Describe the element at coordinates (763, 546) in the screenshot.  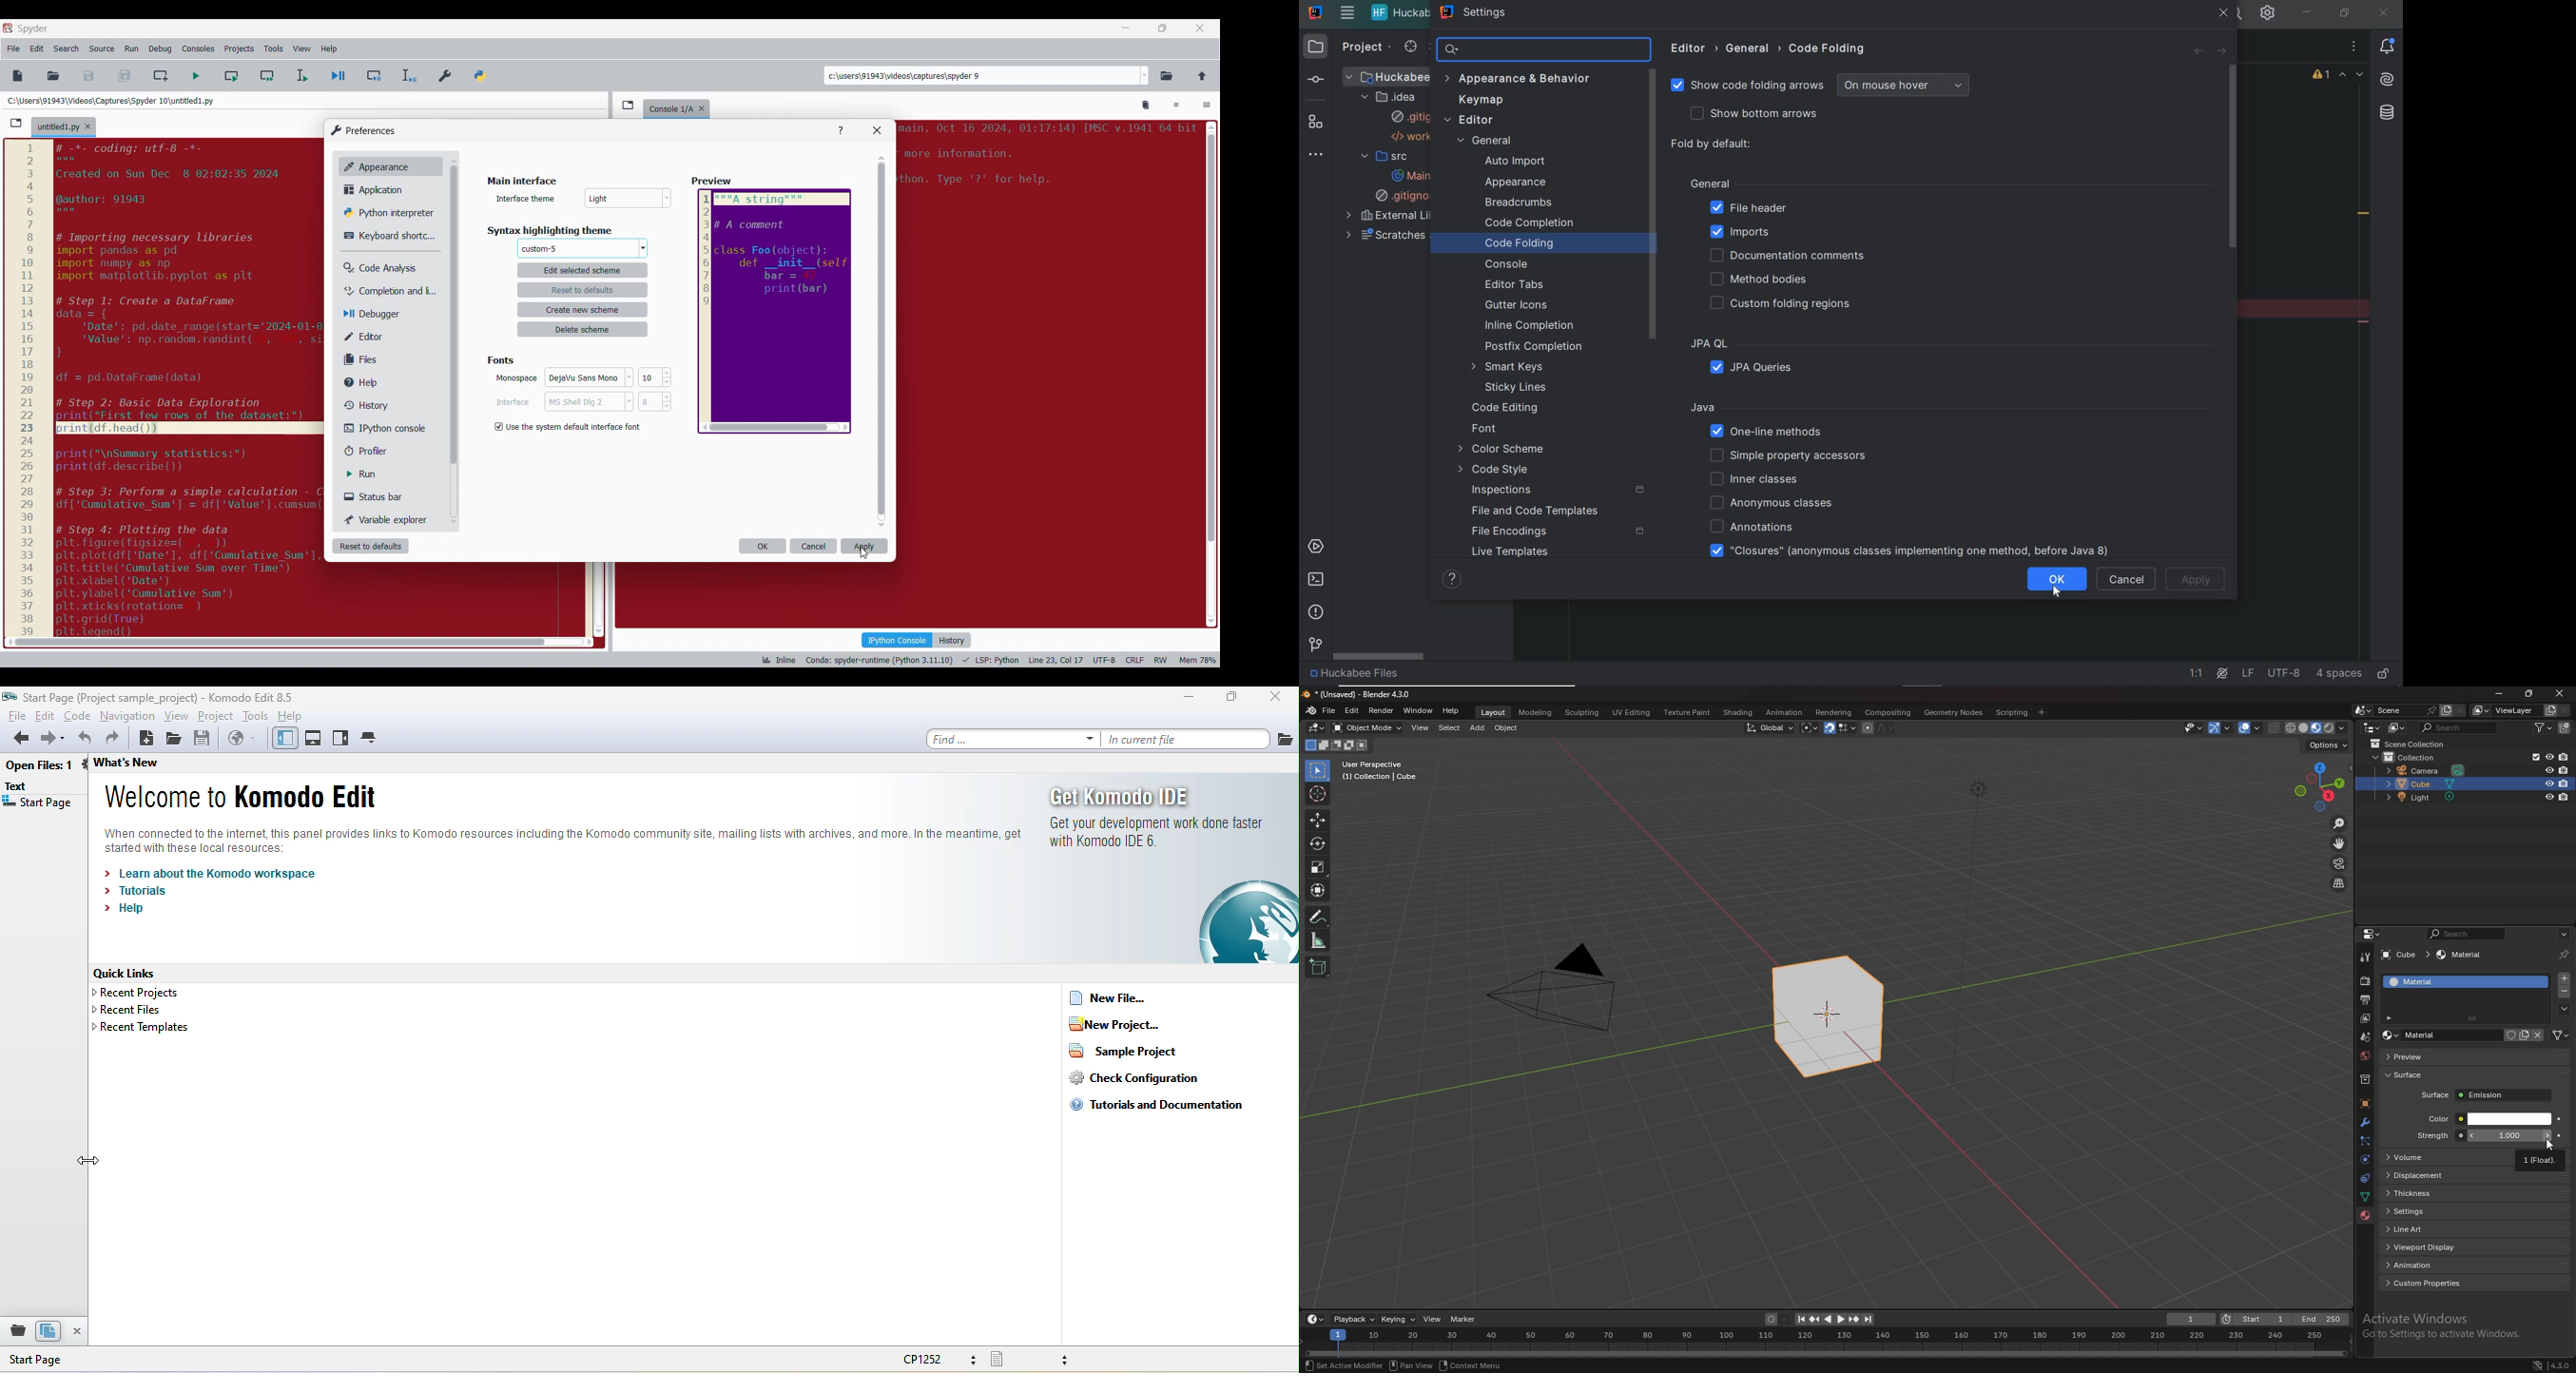
I see `OK` at that location.